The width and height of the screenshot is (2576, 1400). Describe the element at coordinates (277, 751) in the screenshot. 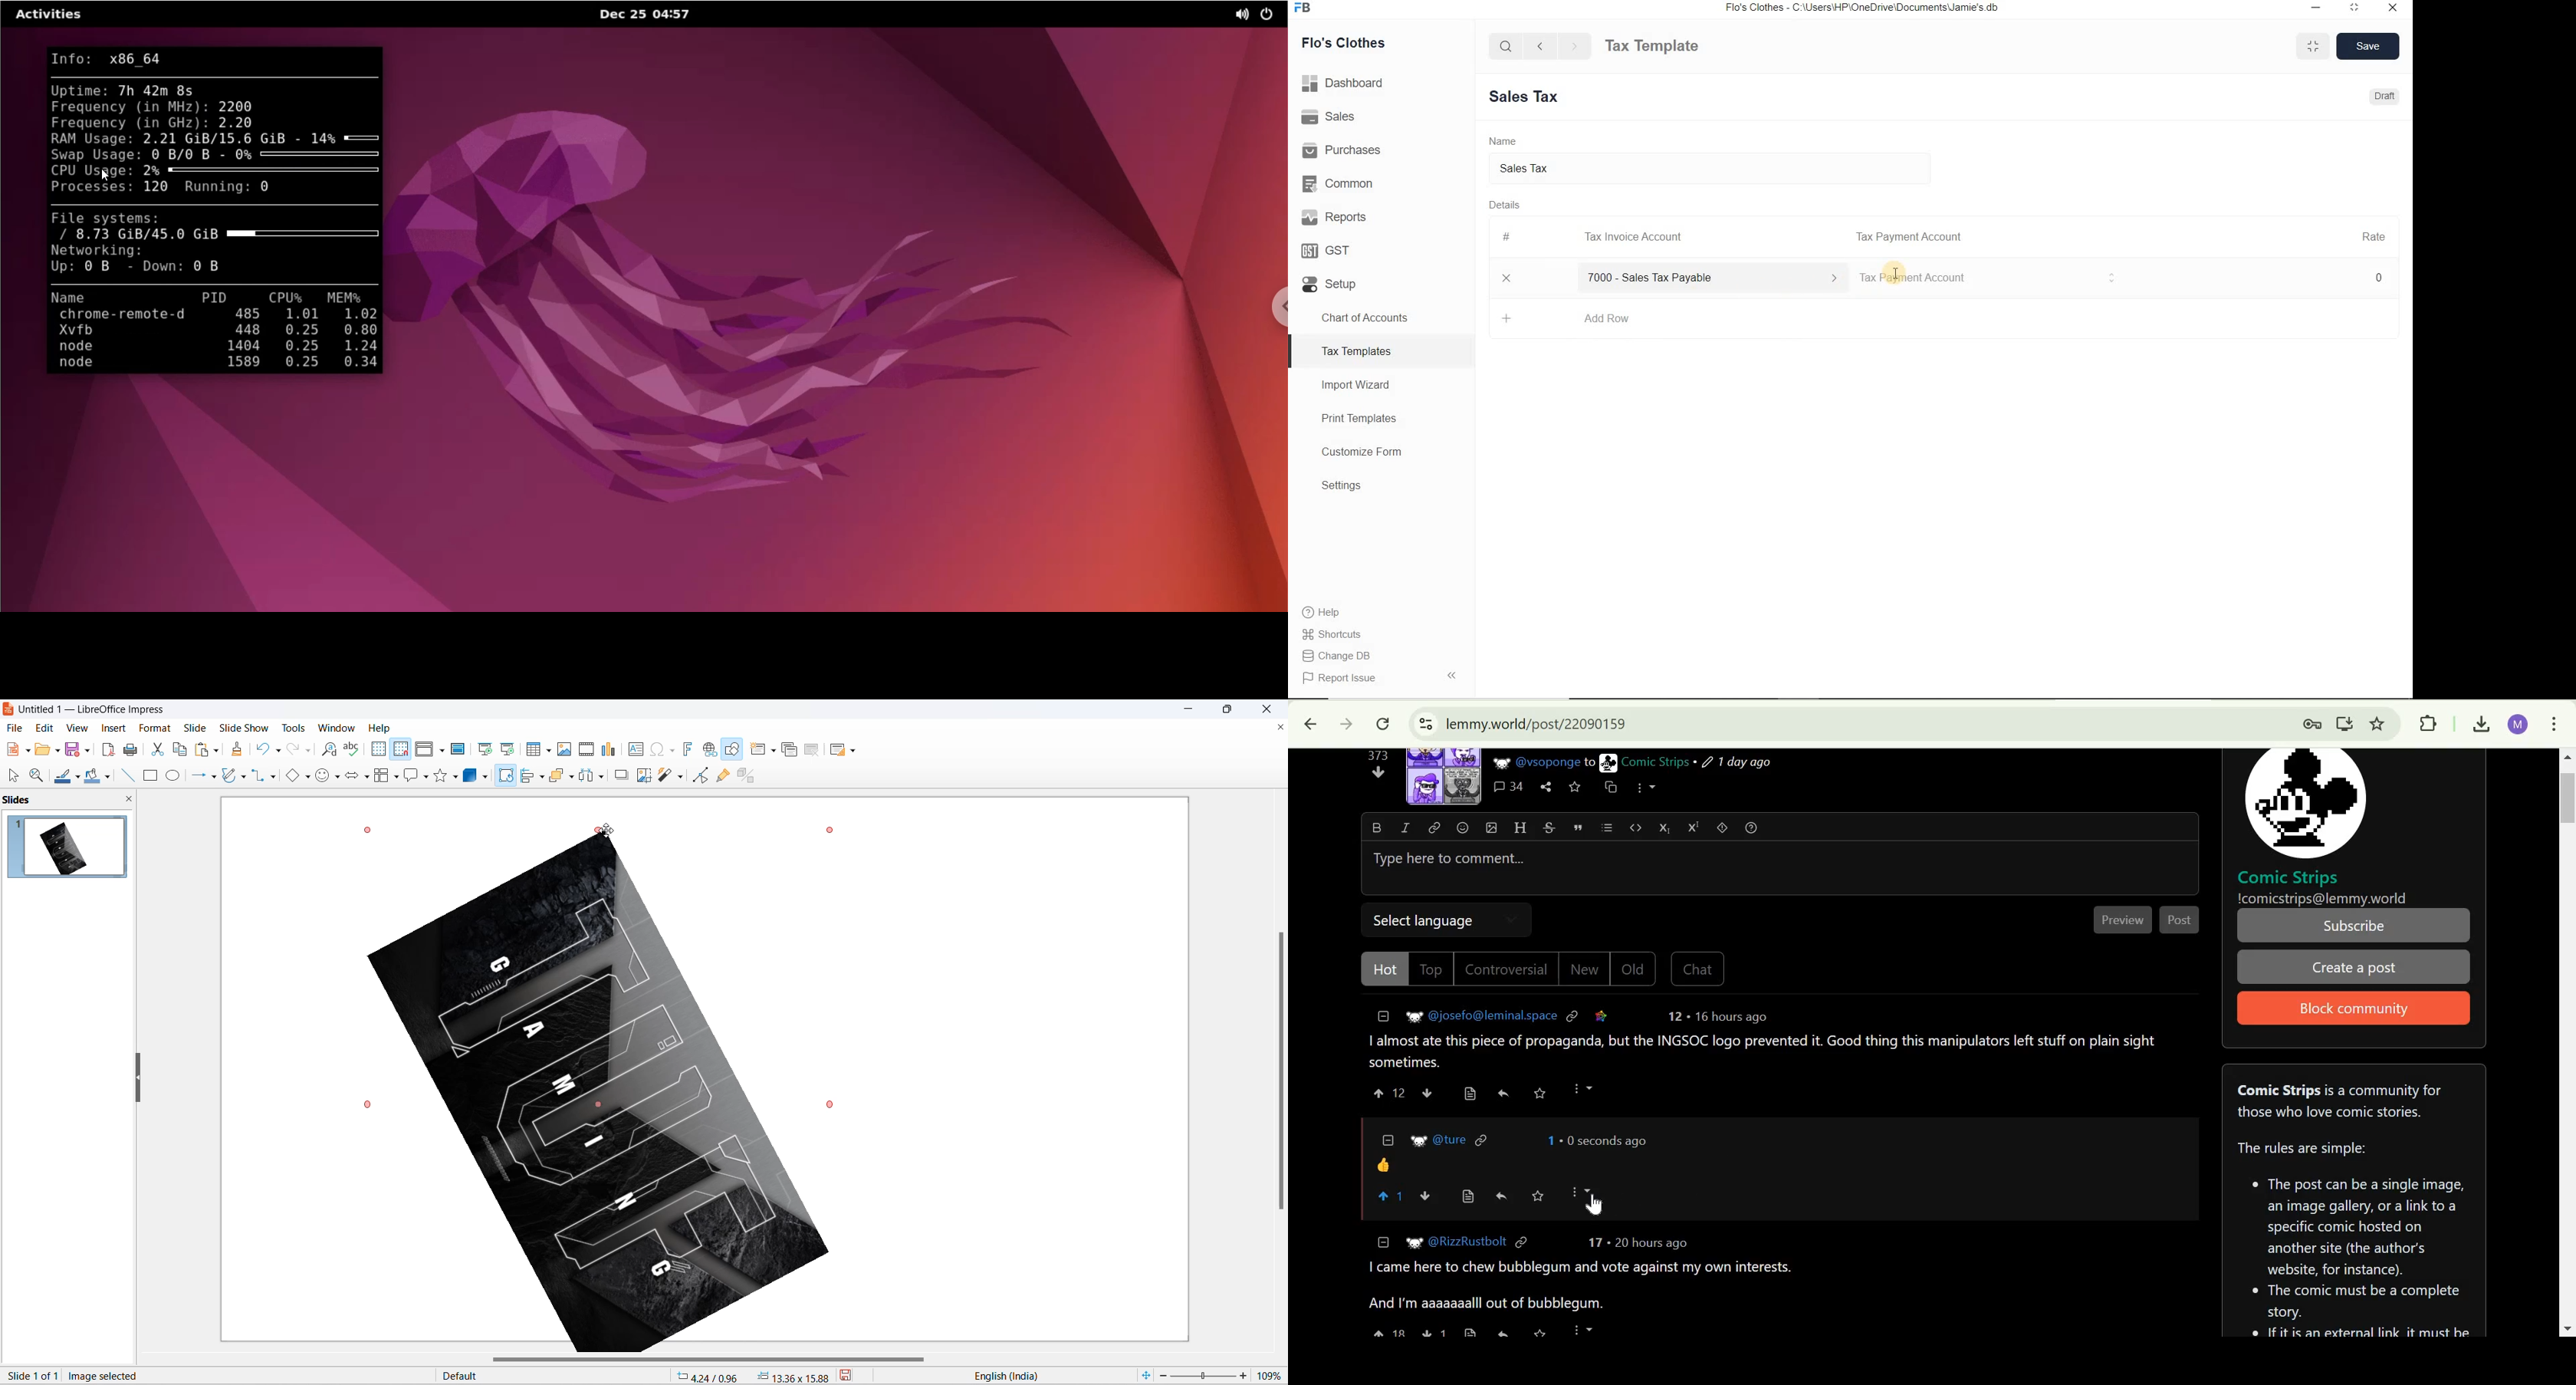

I see `undo options` at that location.